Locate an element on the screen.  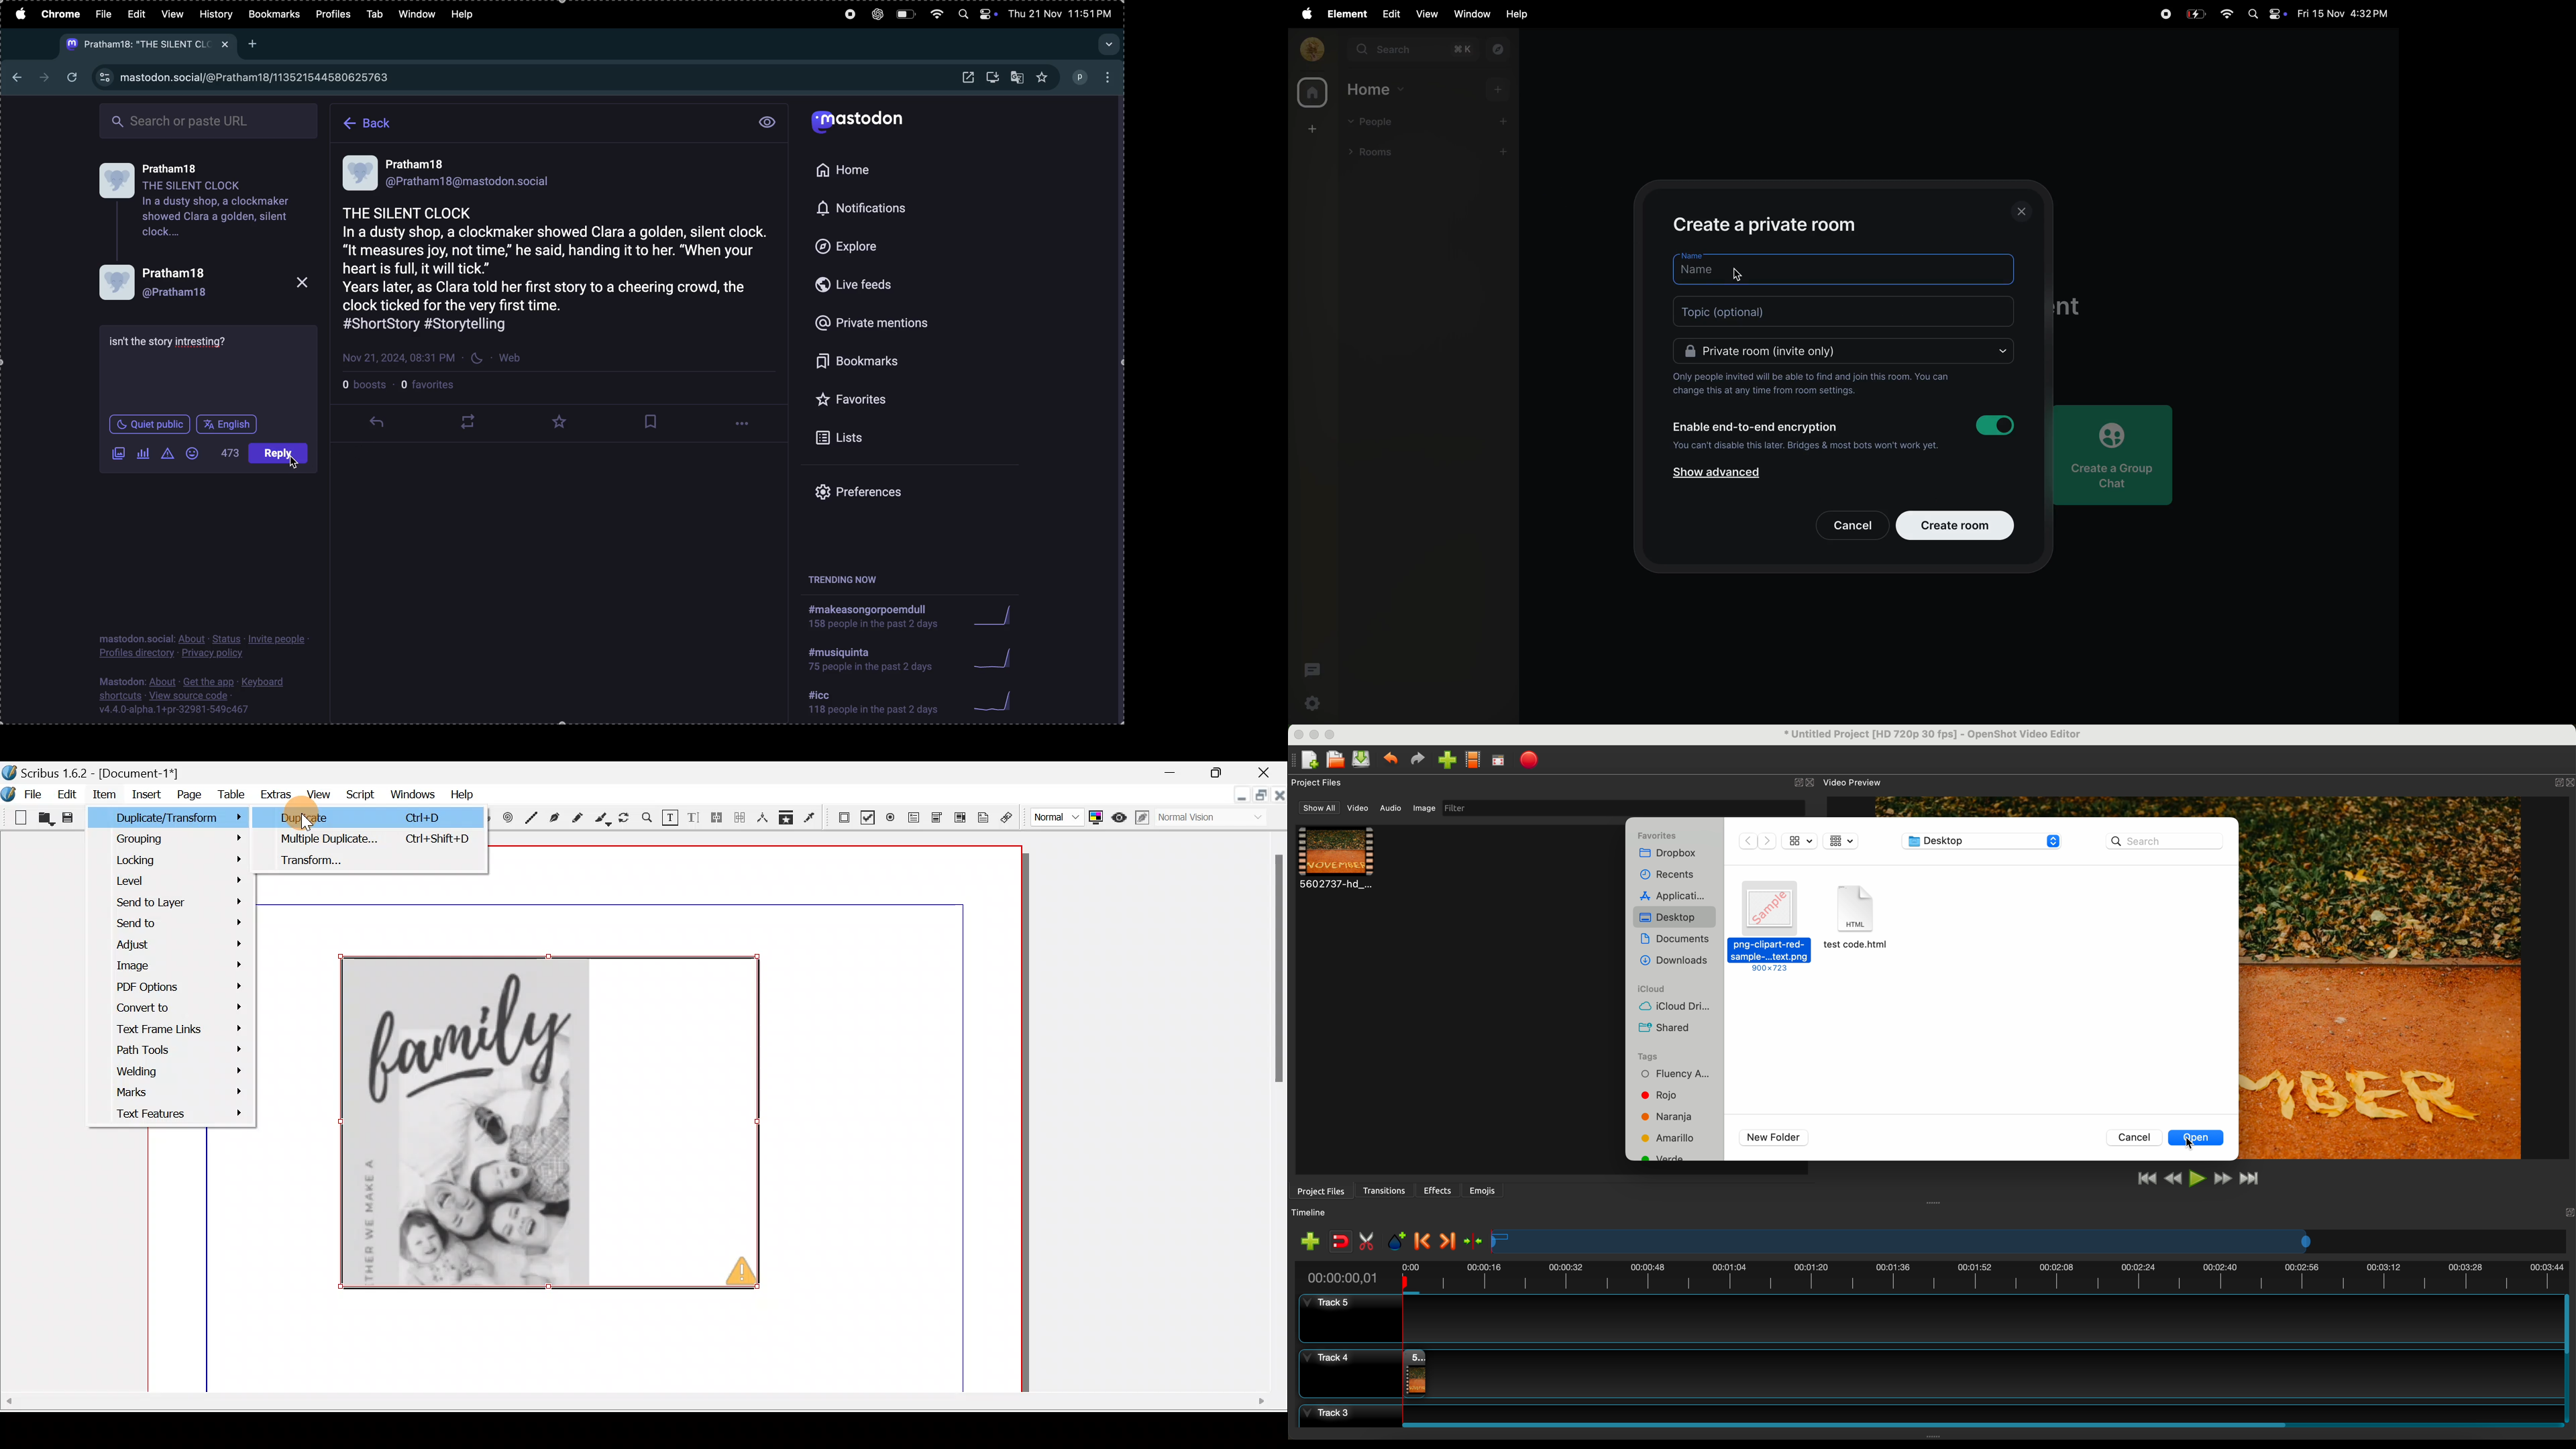
navigate arrows is located at coordinates (1757, 841).